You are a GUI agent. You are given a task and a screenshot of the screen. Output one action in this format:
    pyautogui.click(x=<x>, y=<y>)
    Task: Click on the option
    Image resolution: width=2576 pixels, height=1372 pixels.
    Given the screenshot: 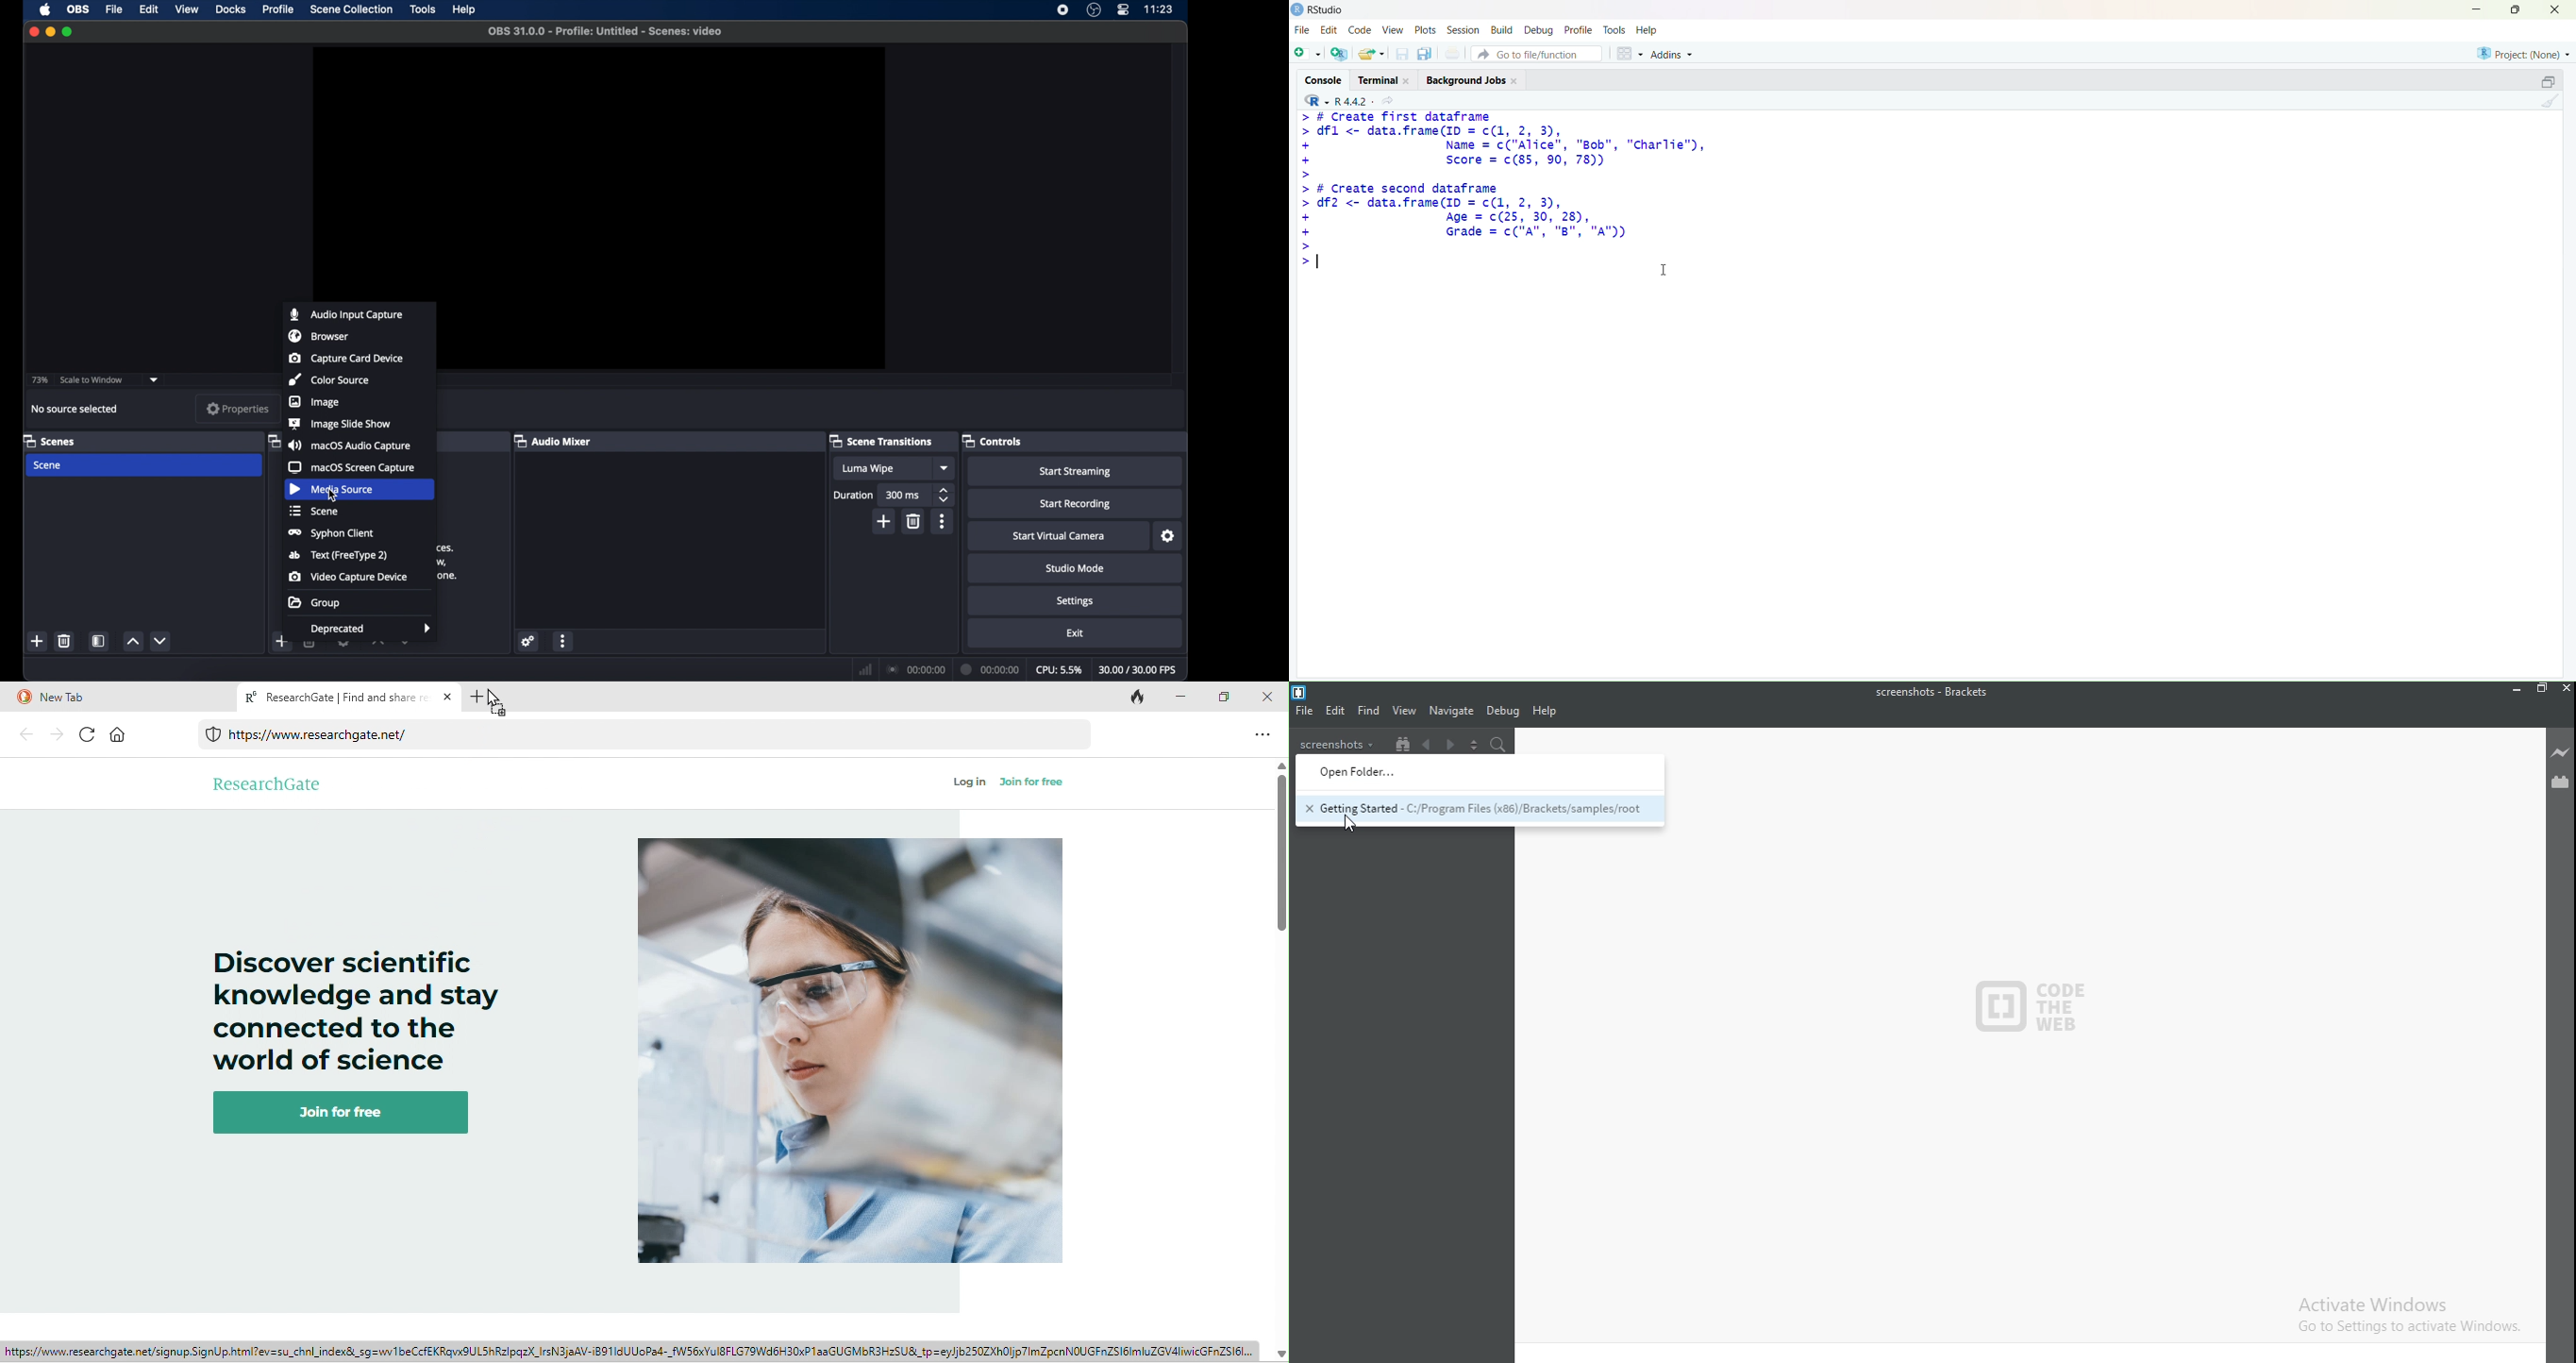 What is the action you would take?
    pyautogui.click(x=1262, y=736)
    